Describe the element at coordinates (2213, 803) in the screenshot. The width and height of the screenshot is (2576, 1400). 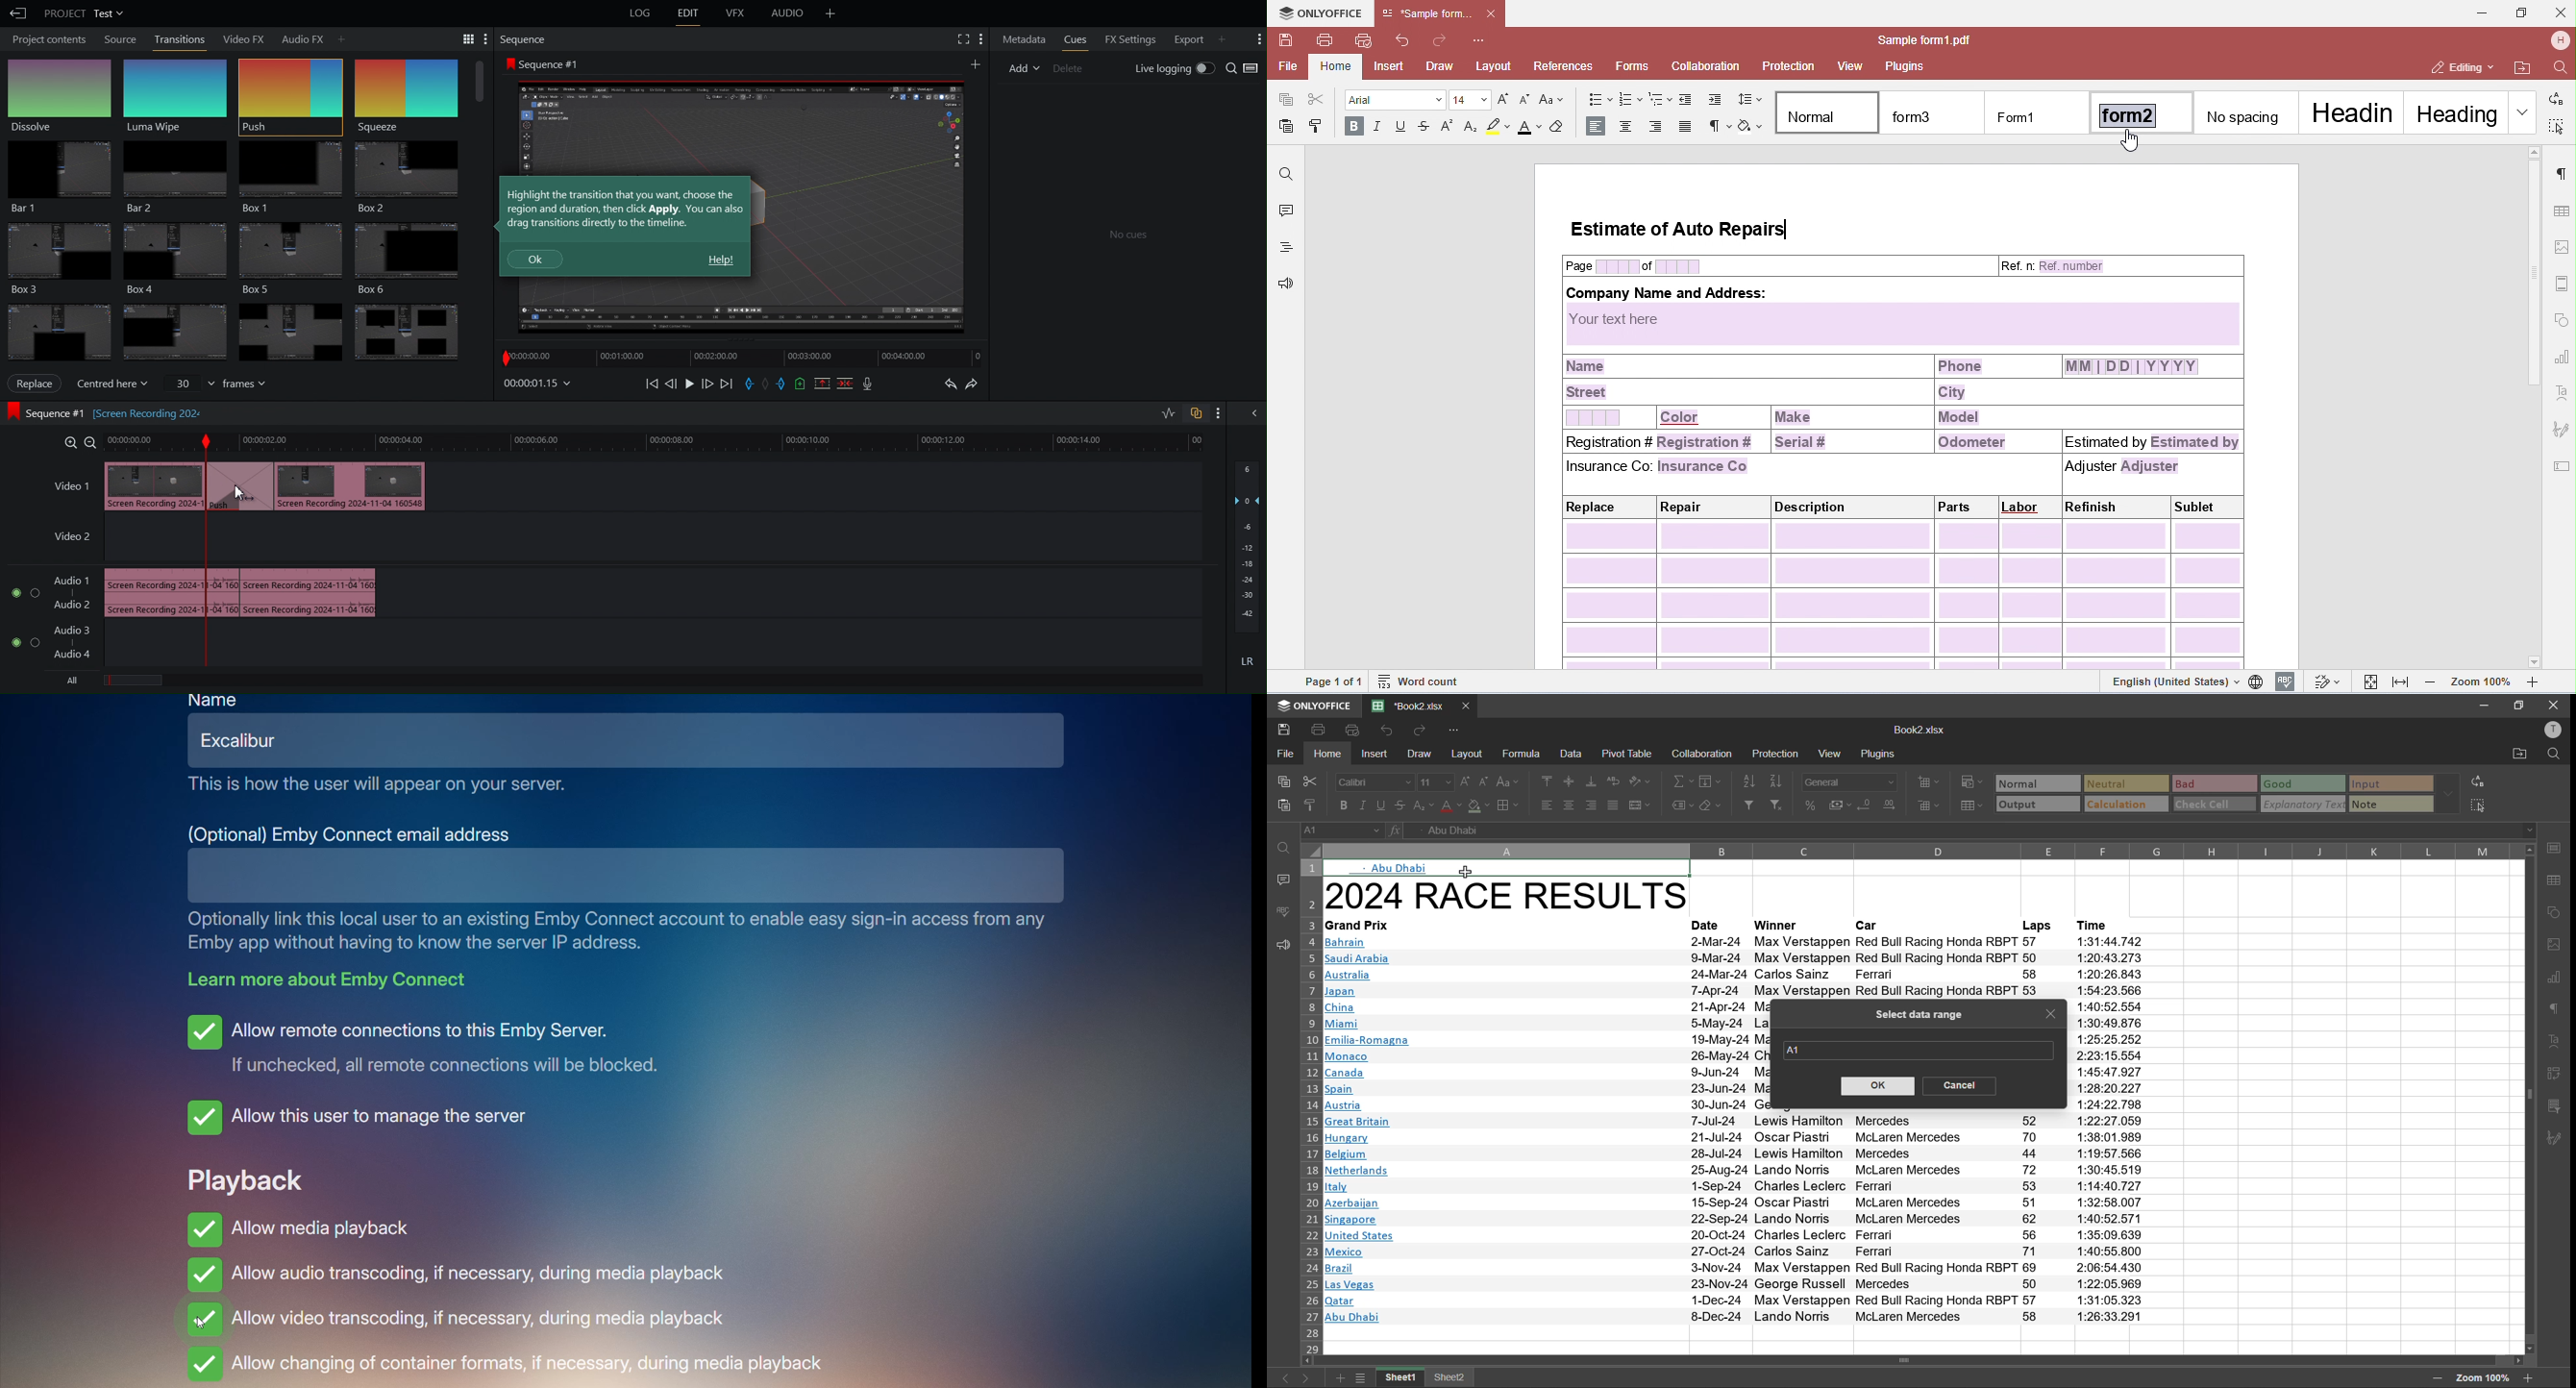
I see `check cell` at that location.